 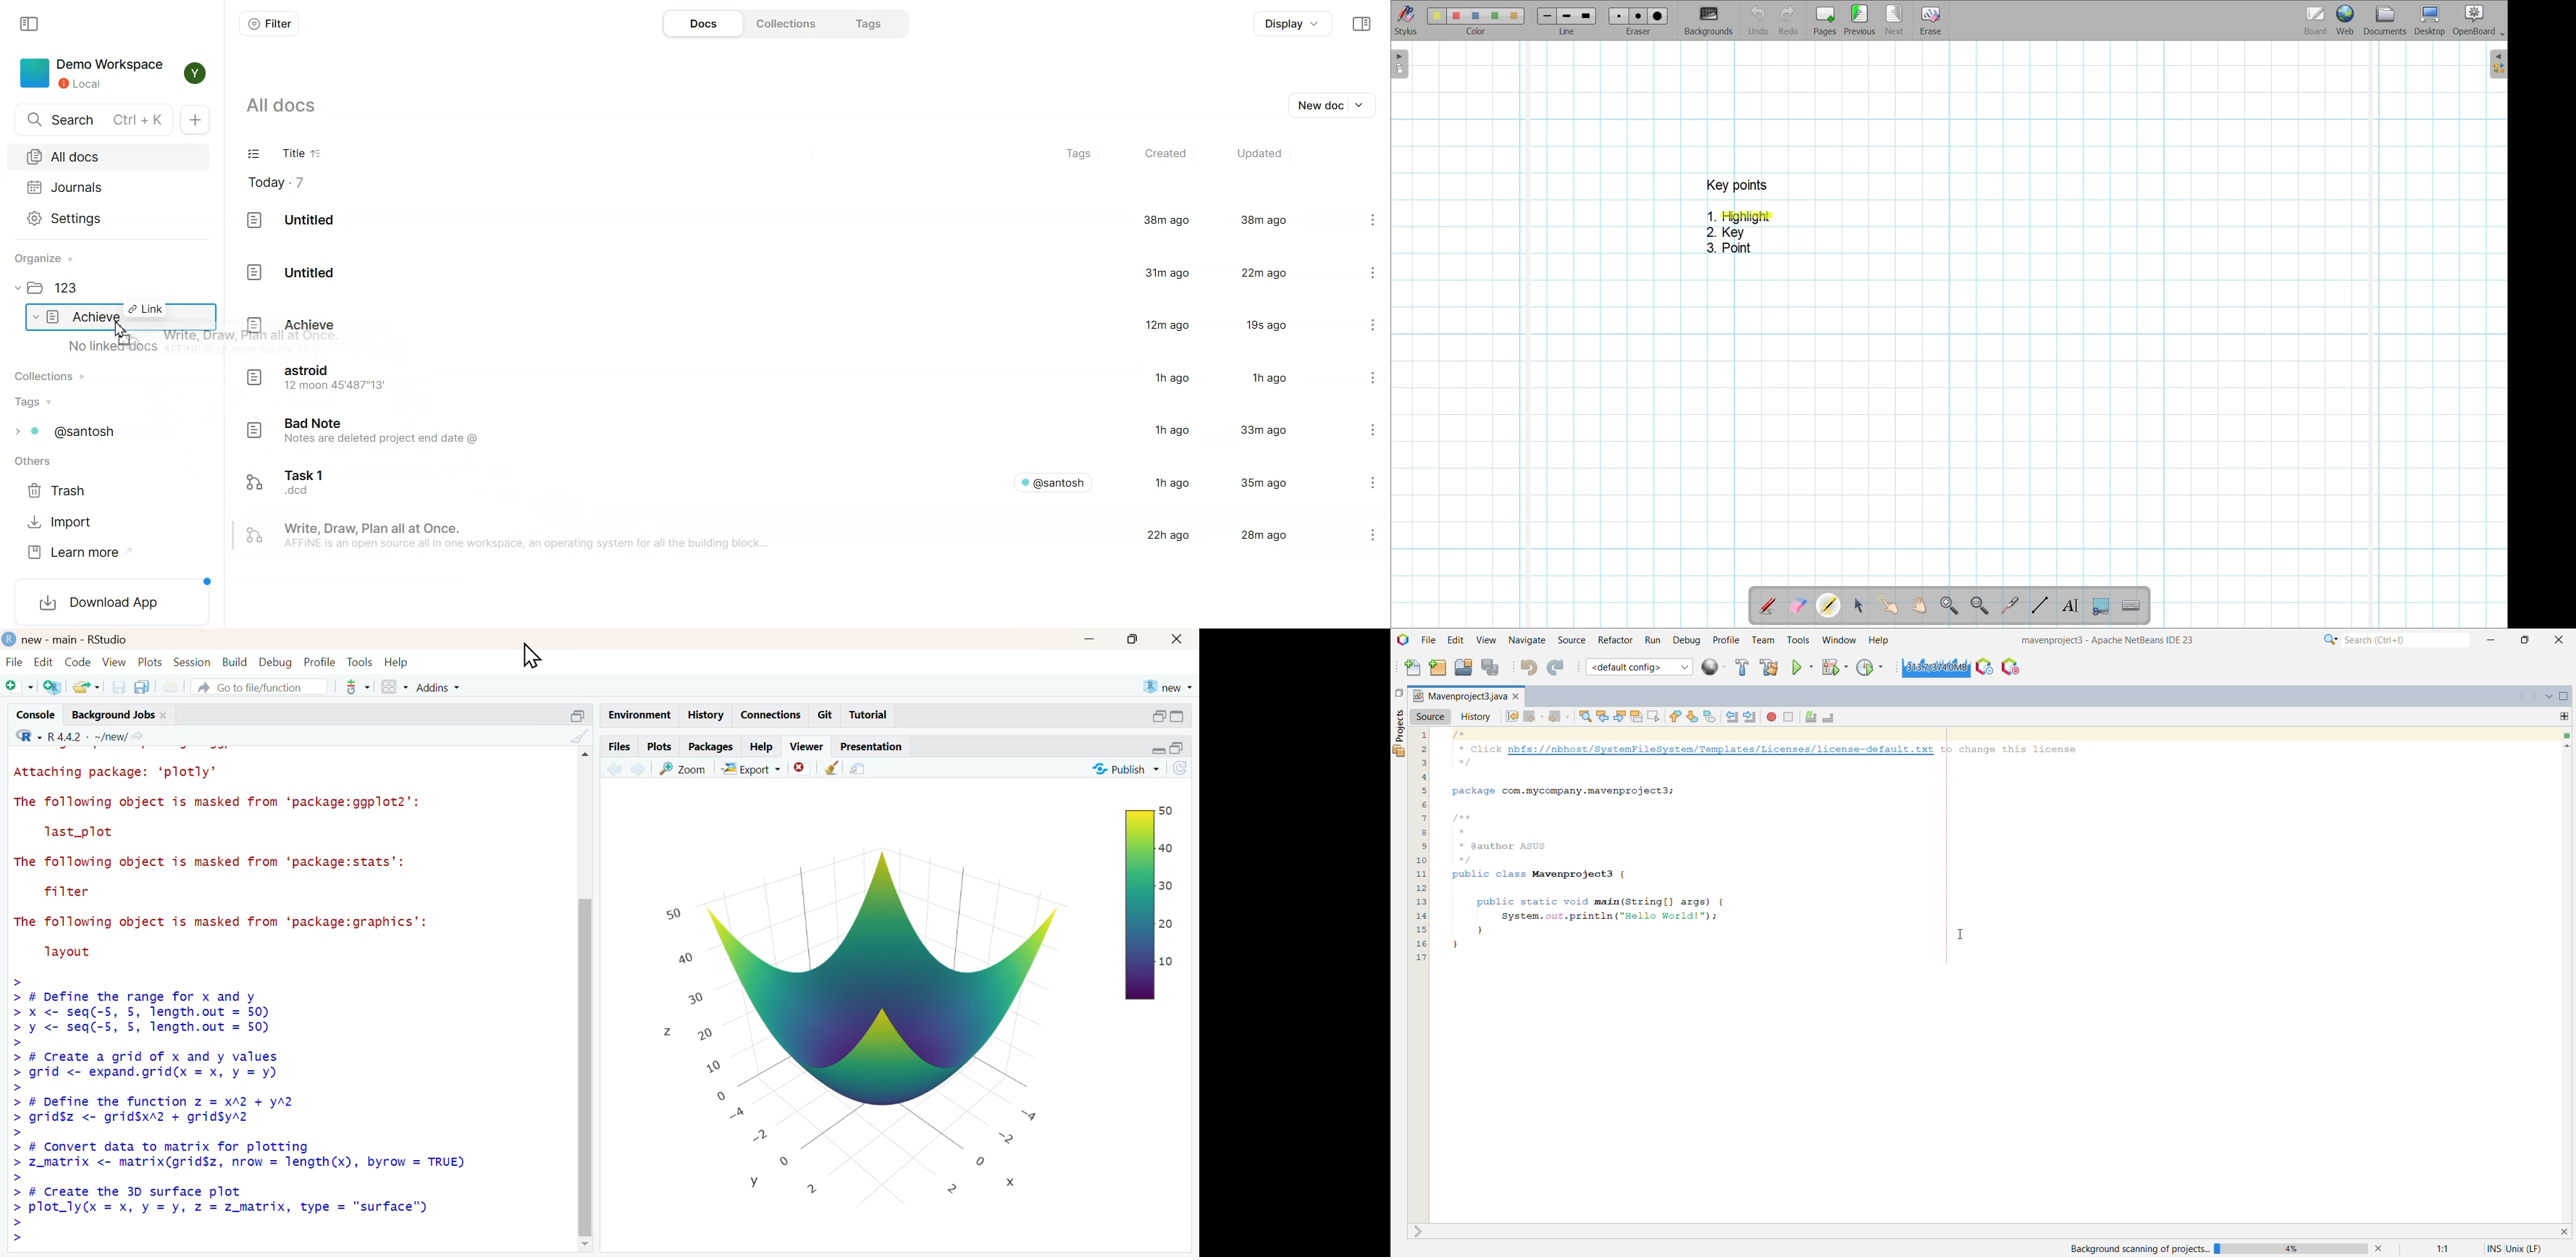 What do you see at coordinates (762, 744) in the screenshot?
I see `help` at bounding box center [762, 744].